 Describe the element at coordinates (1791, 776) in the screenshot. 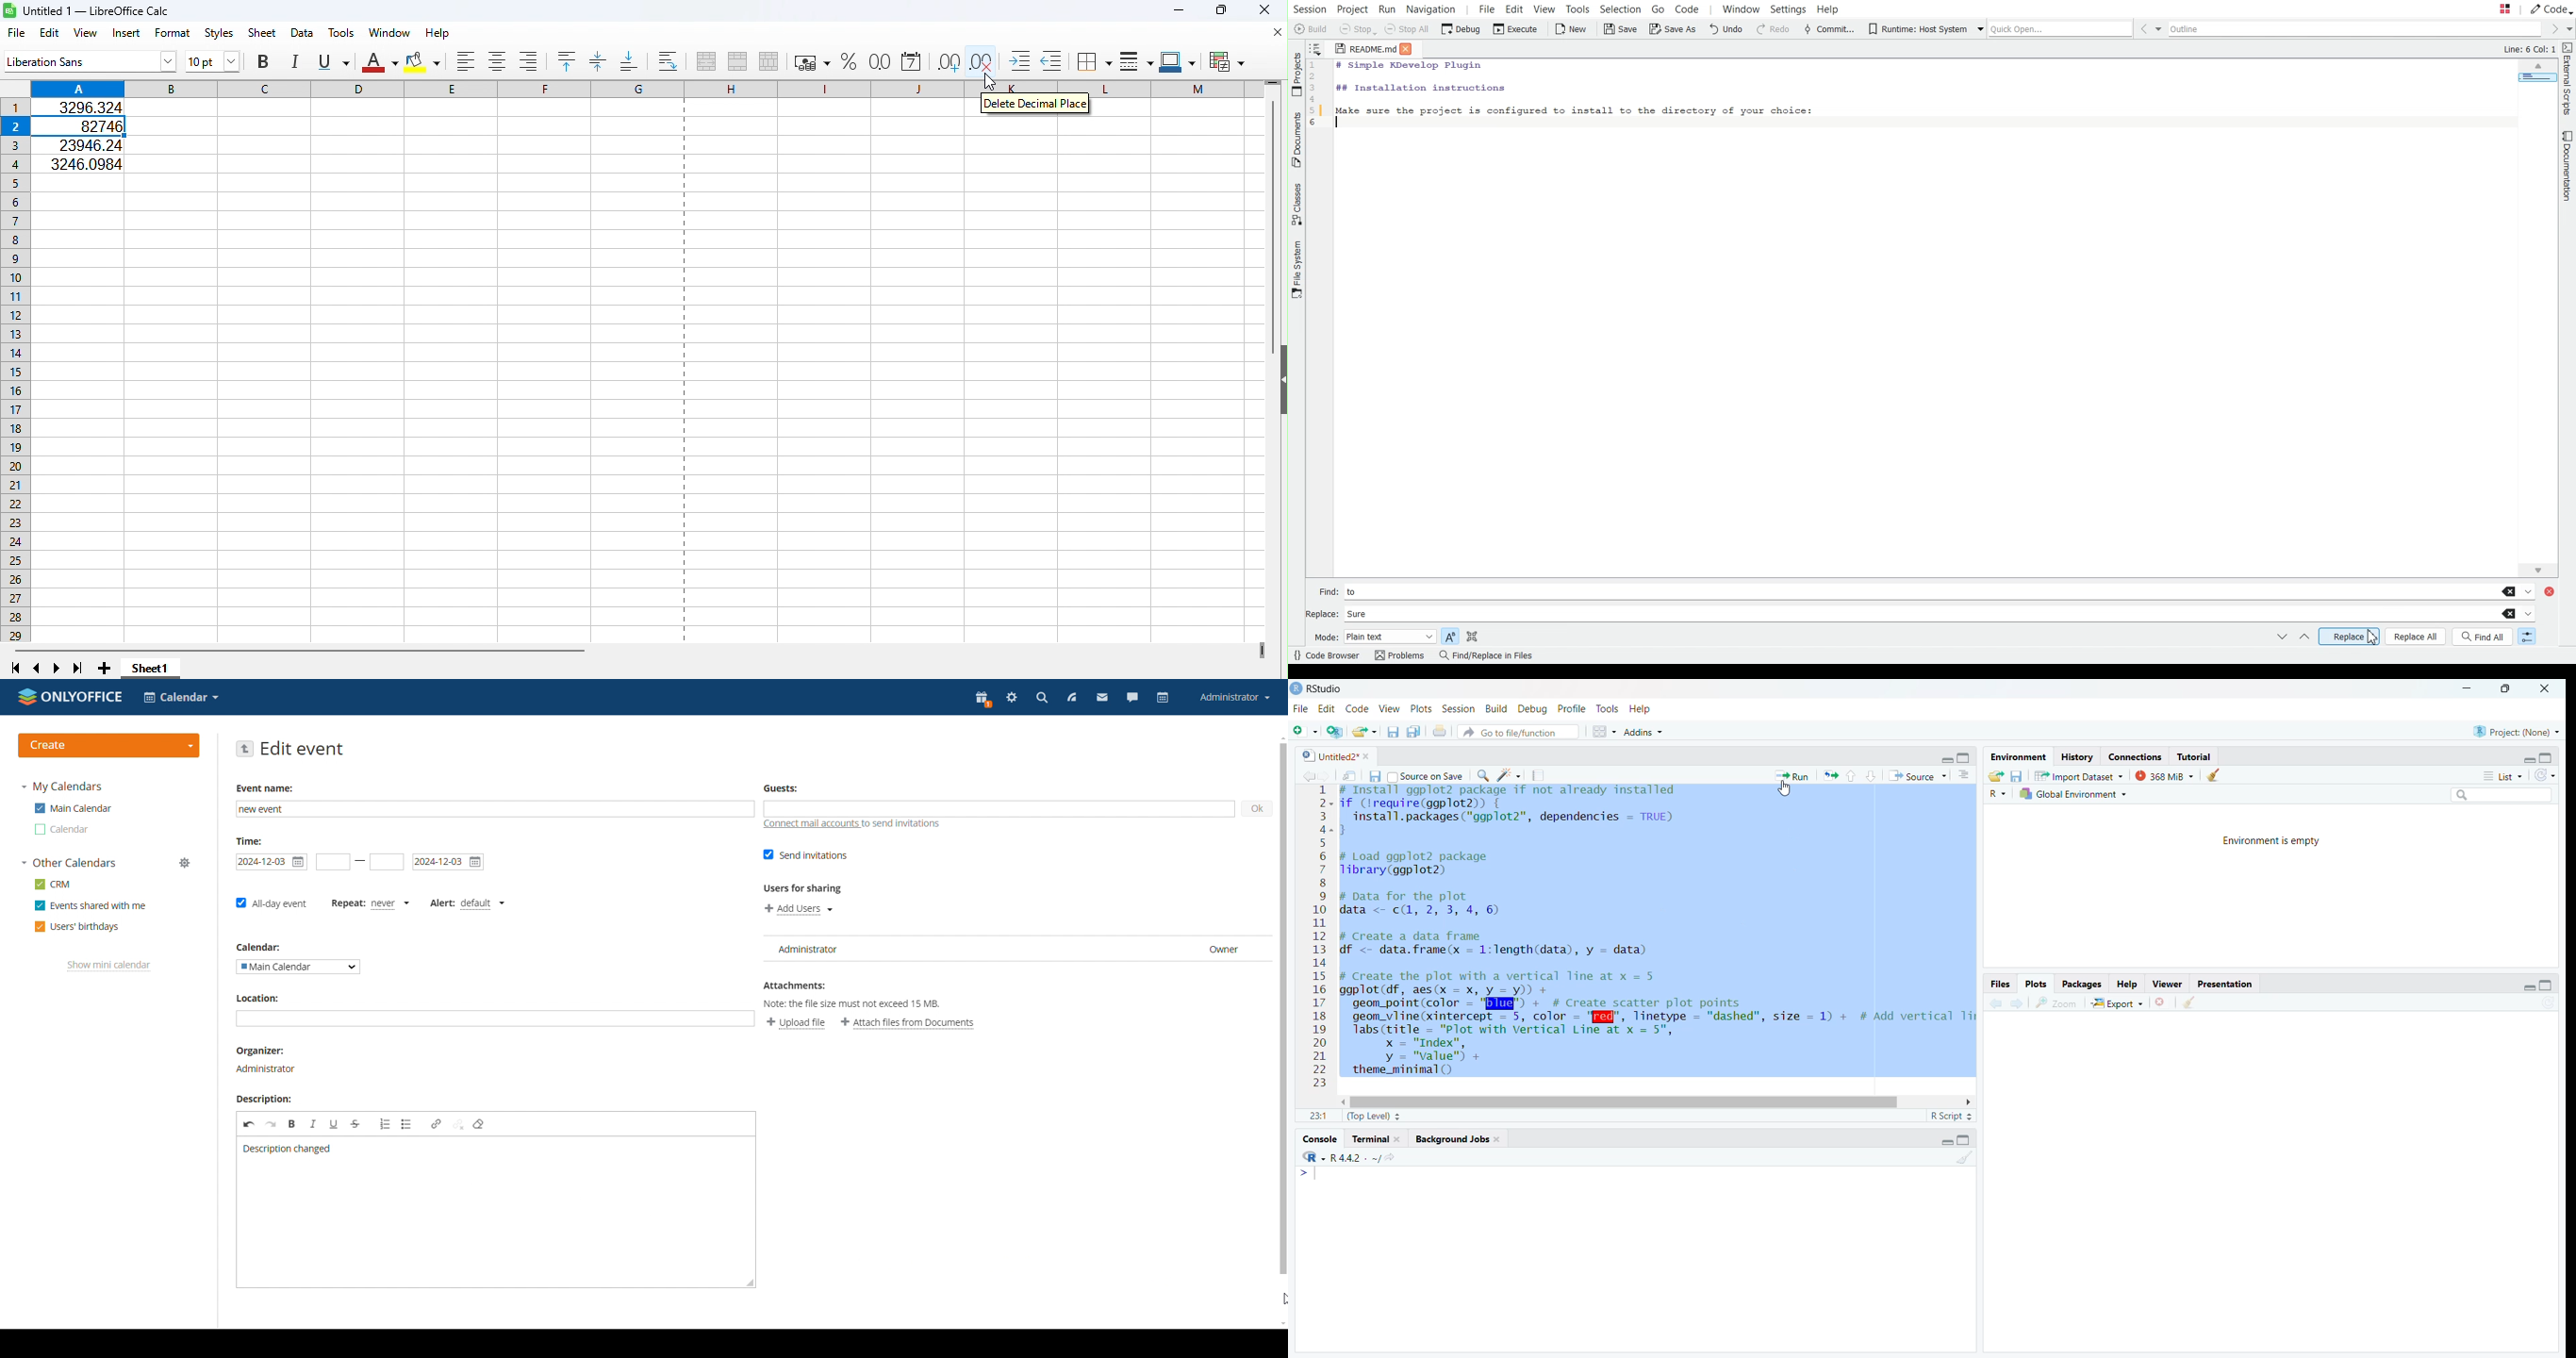

I see `* Run` at that location.